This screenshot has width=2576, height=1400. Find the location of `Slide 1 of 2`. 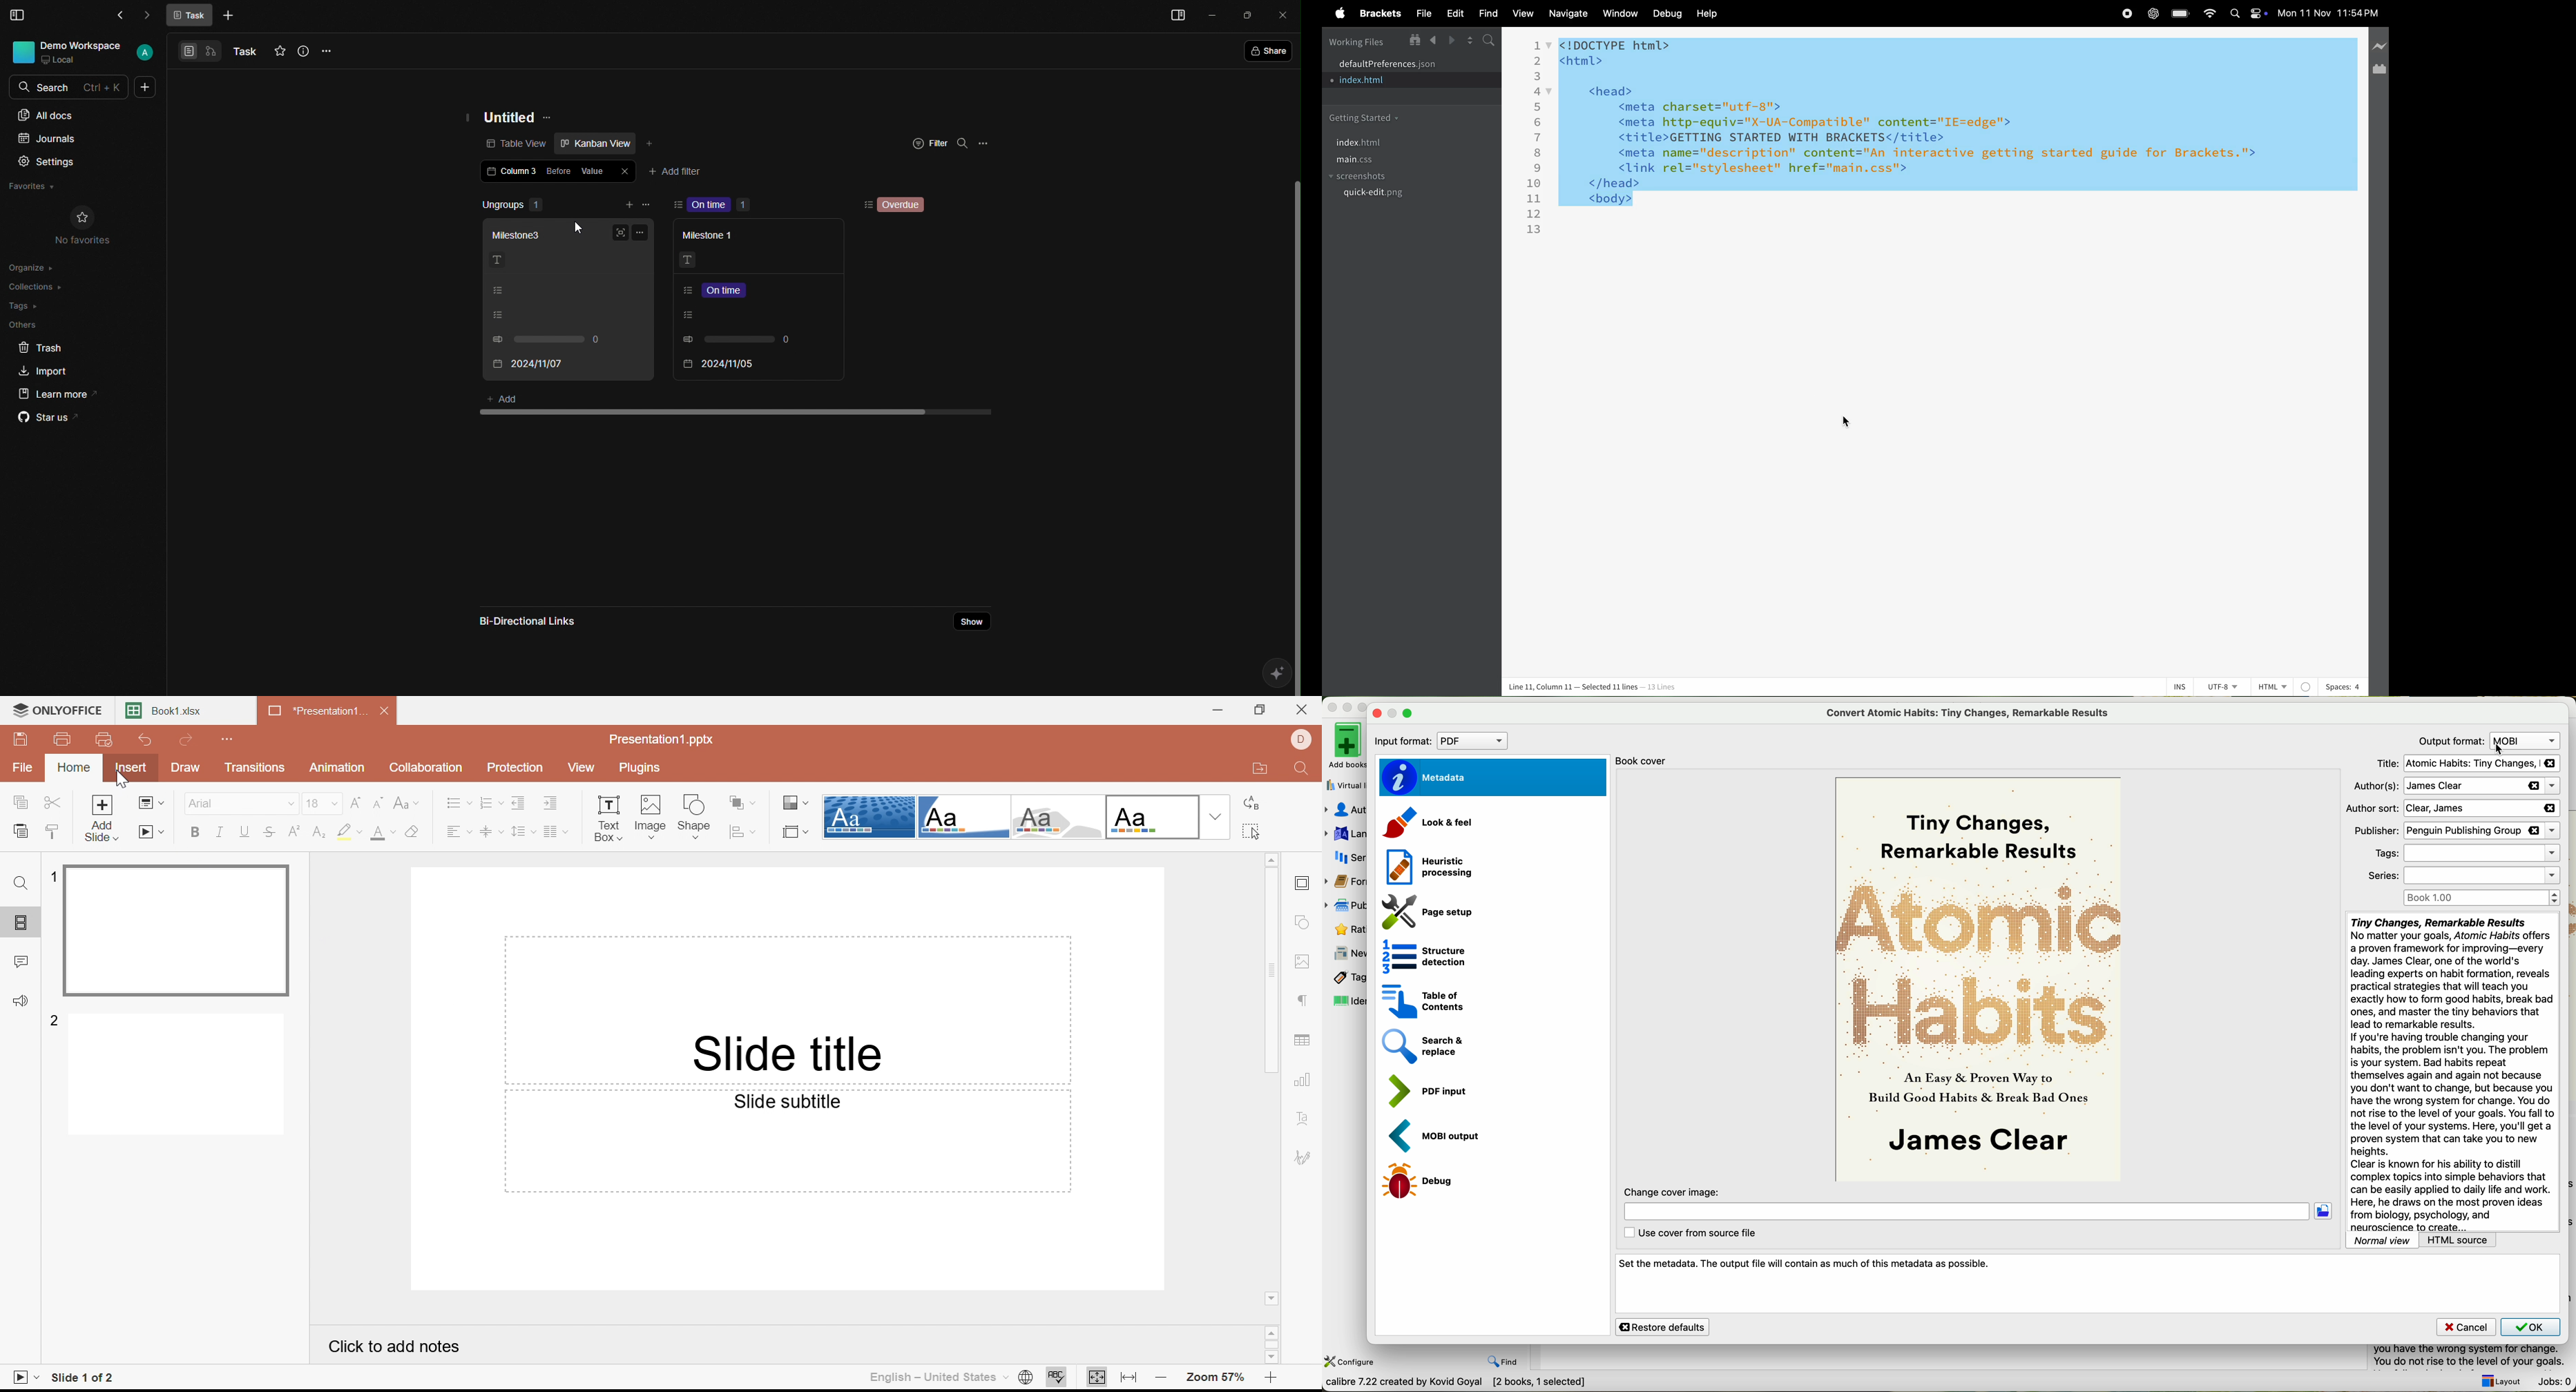

Slide 1 of 2 is located at coordinates (84, 1380).